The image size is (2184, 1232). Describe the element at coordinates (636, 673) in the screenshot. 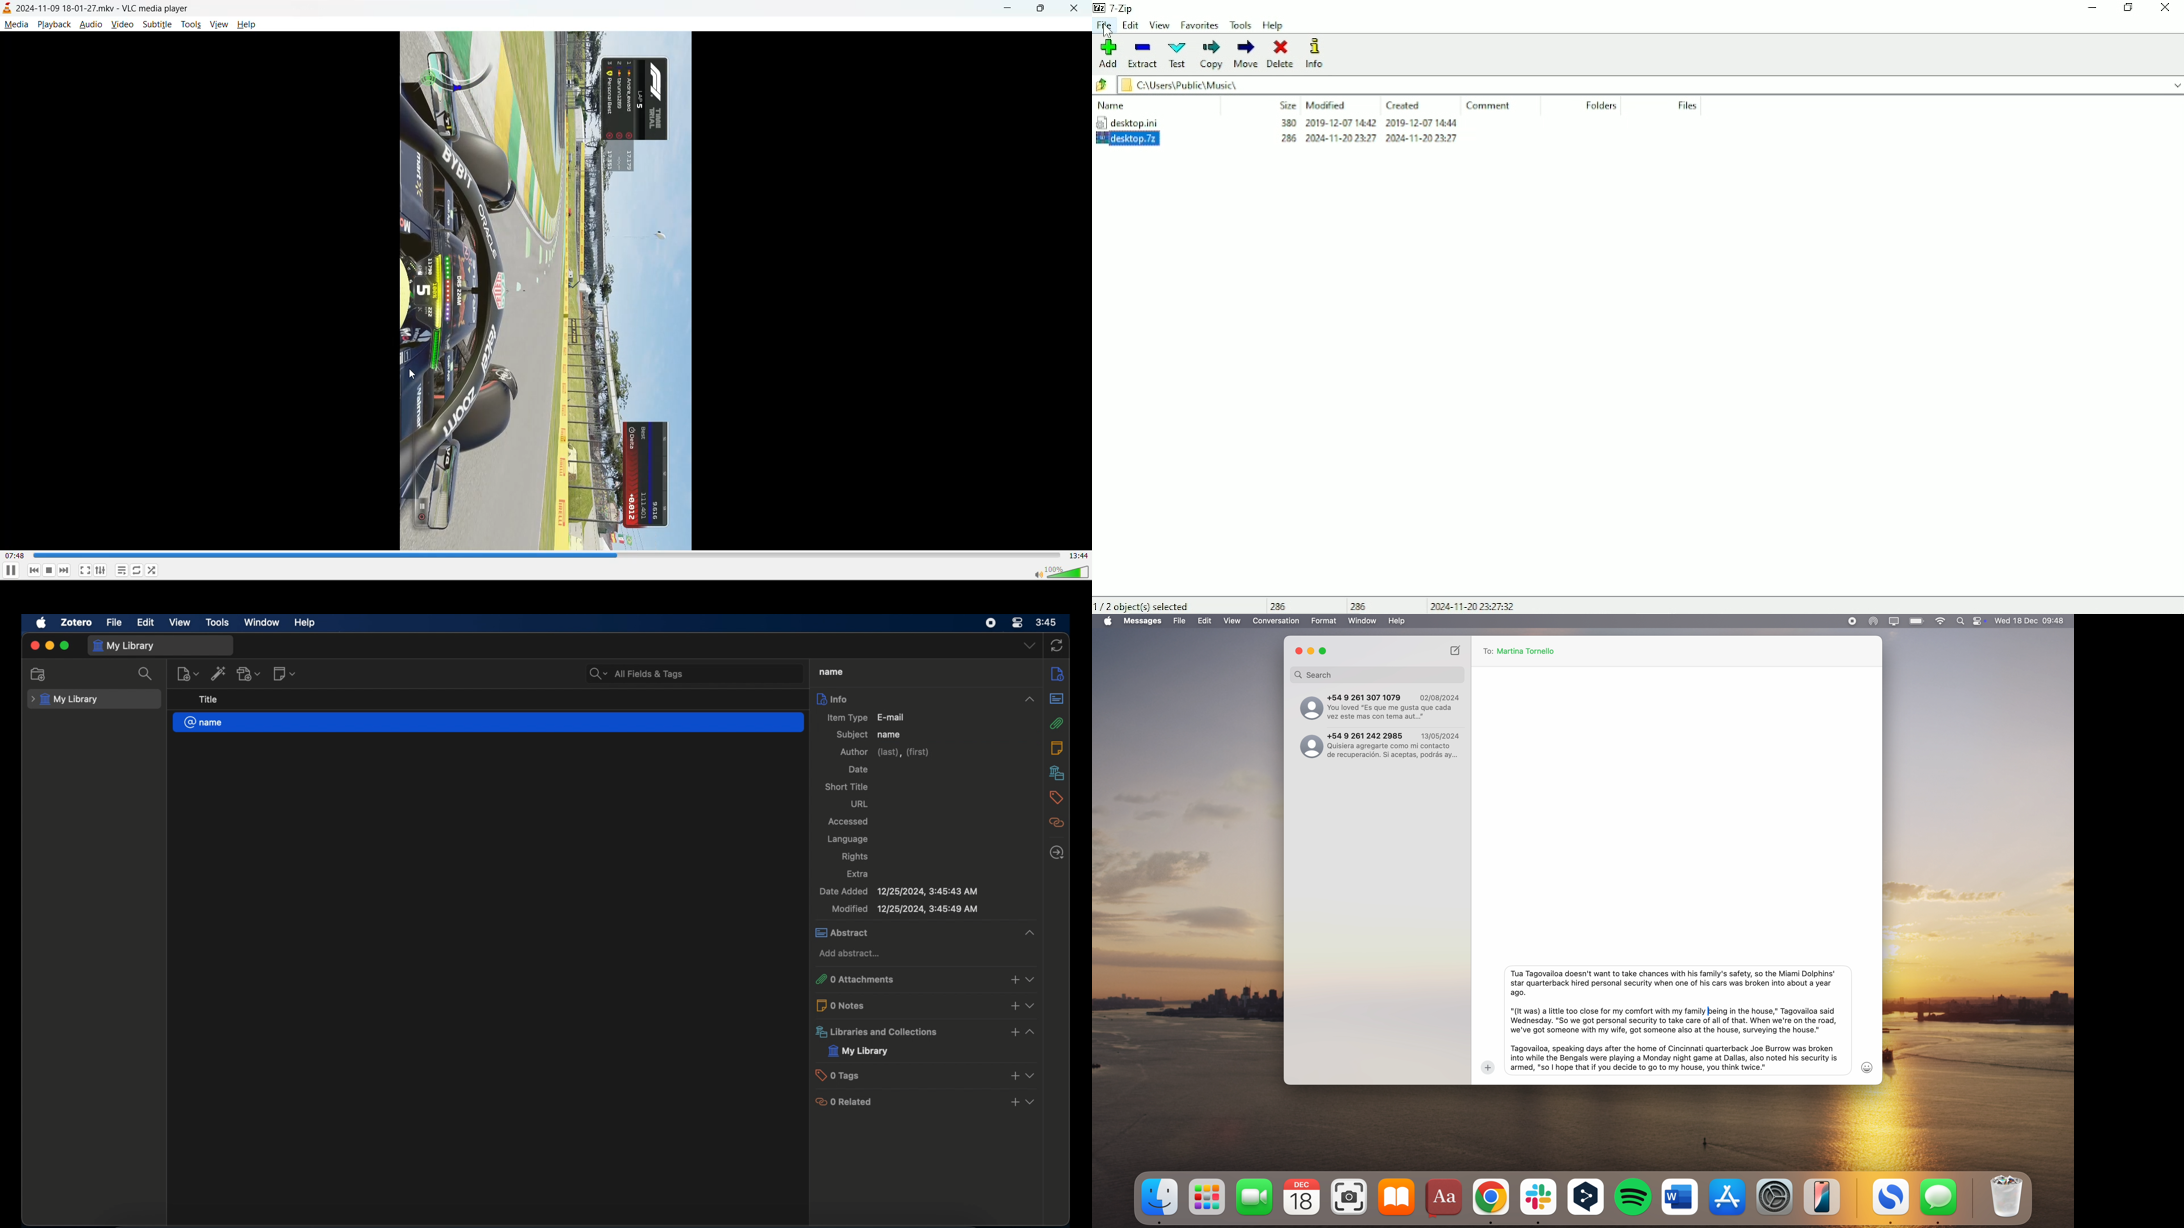

I see `search bar` at that location.